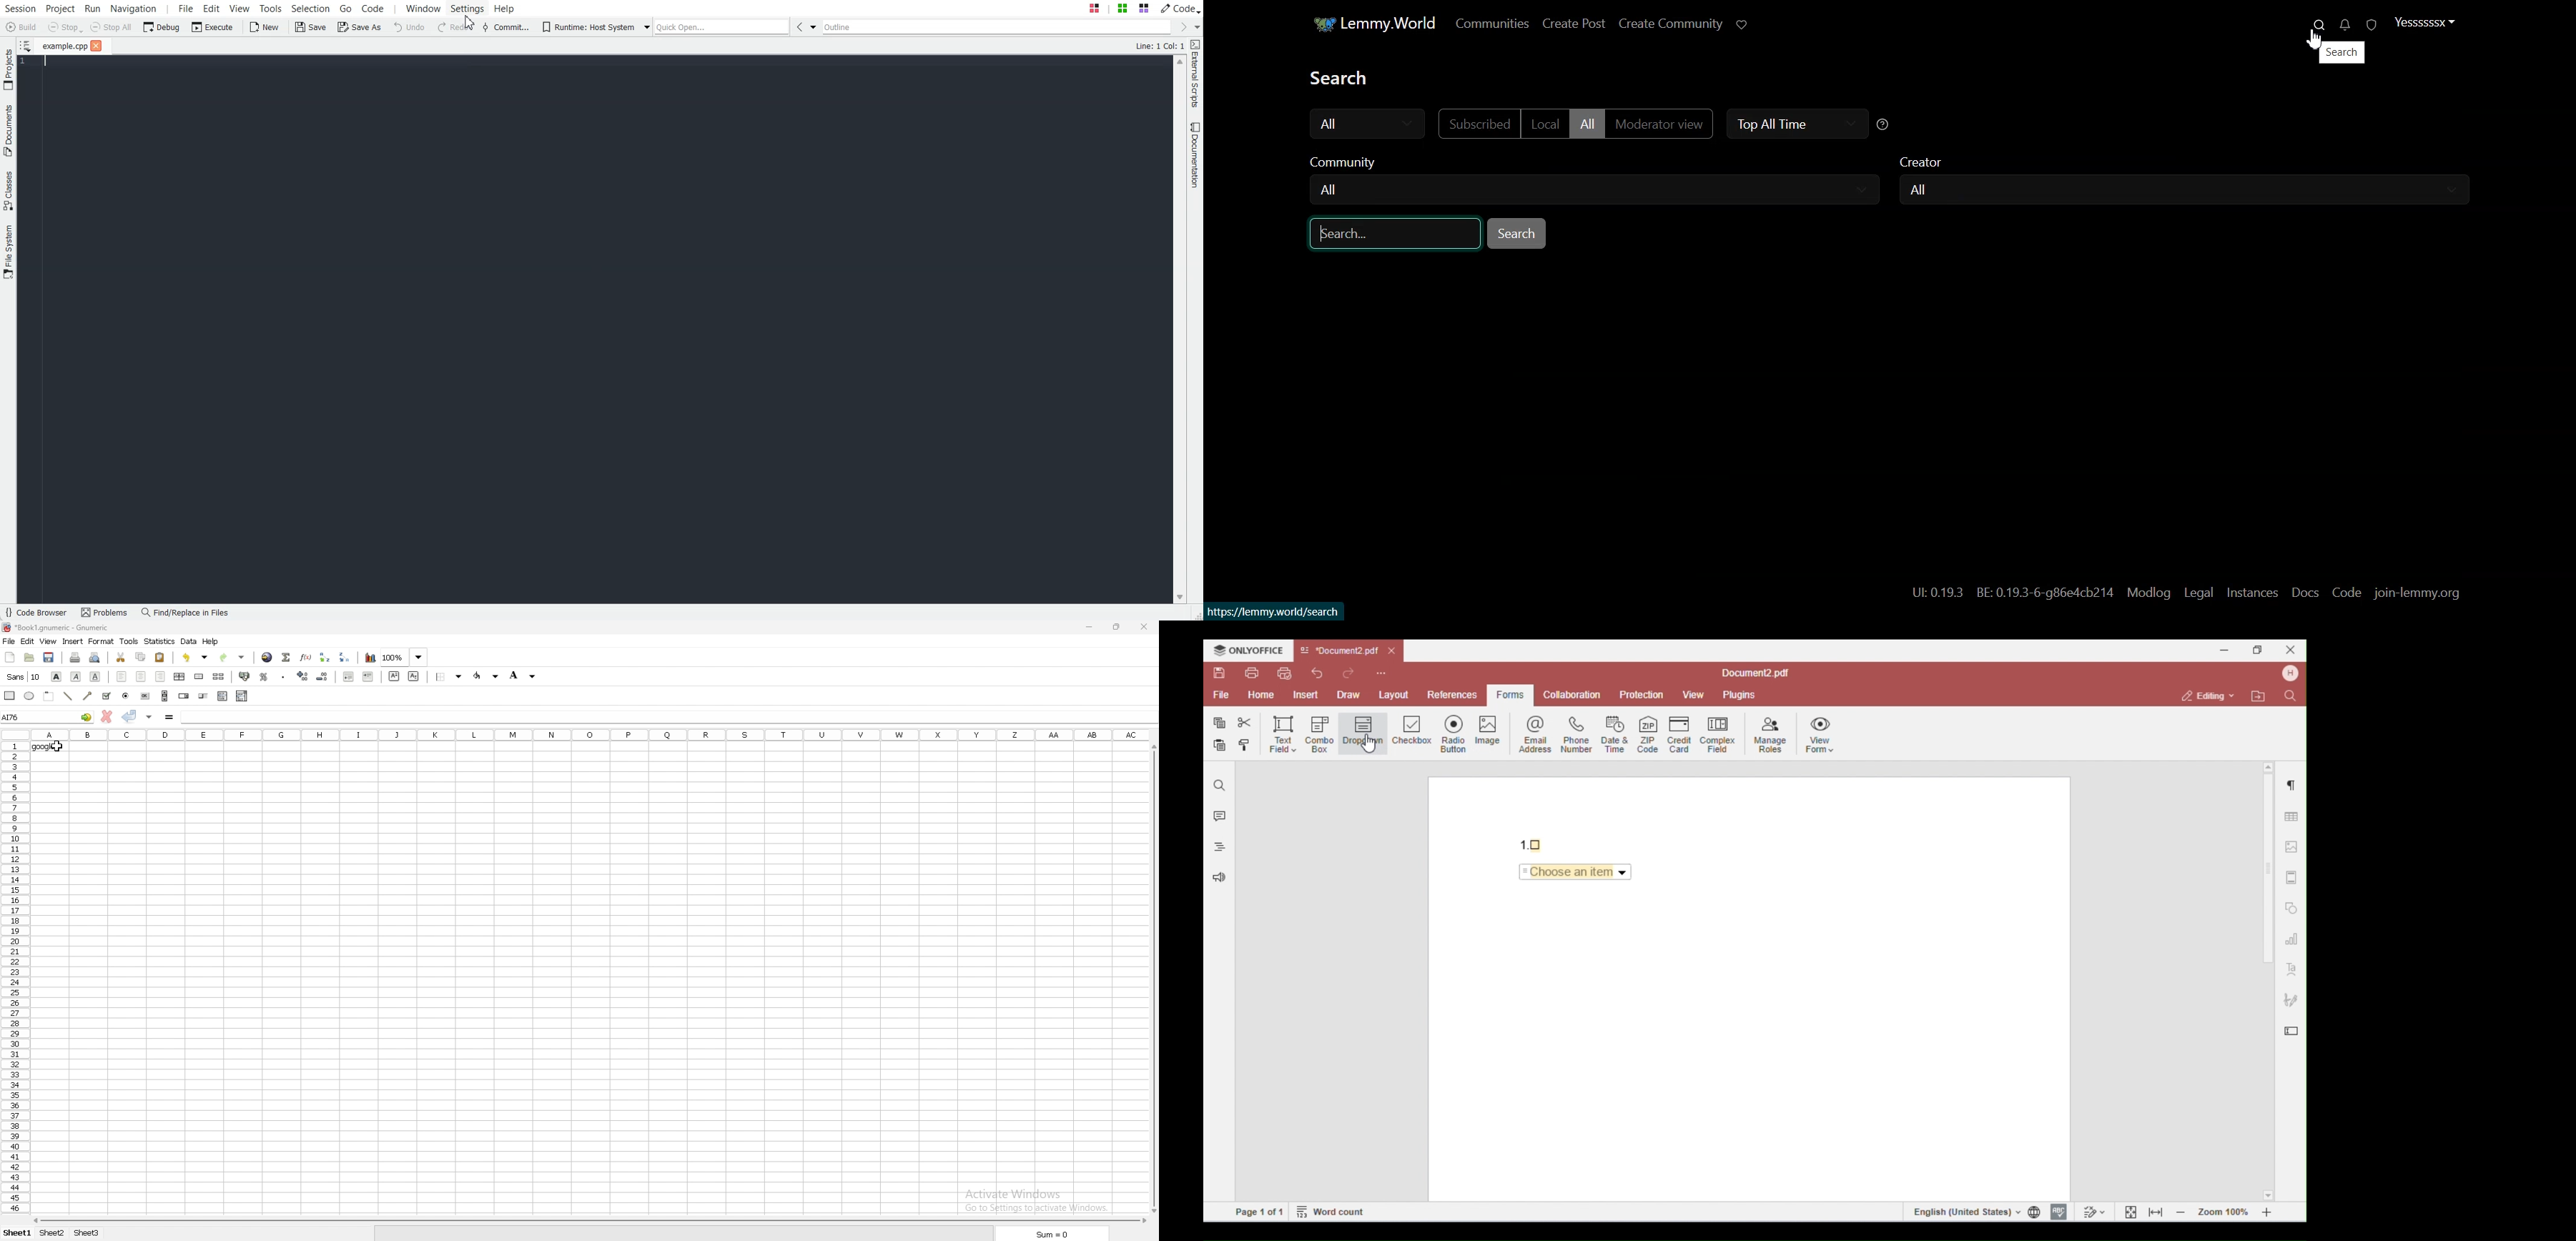  What do you see at coordinates (146, 696) in the screenshot?
I see `button` at bounding box center [146, 696].